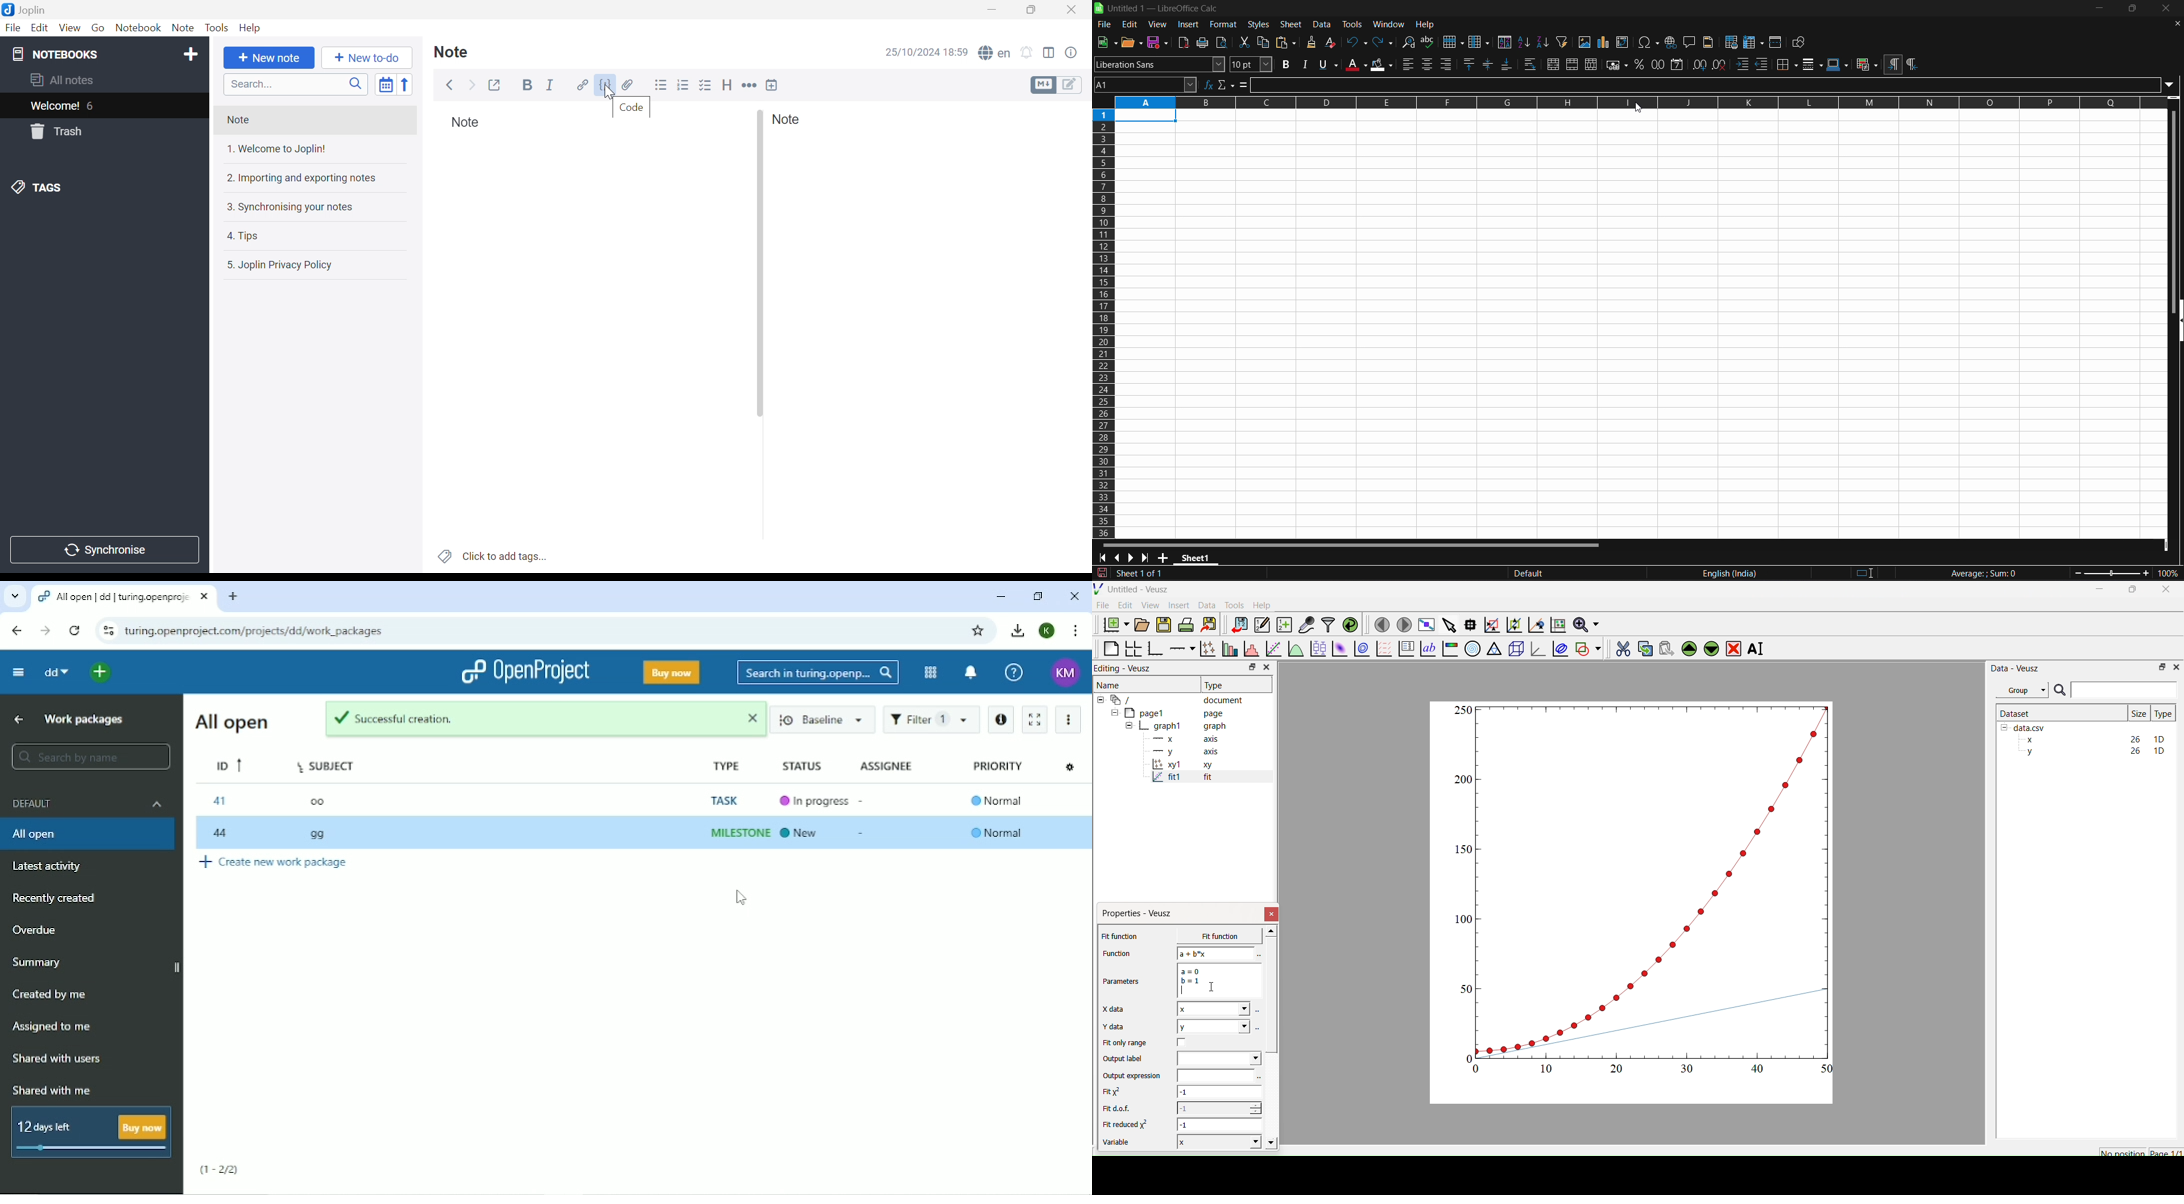 This screenshot has height=1204, width=2184. What do you see at coordinates (1800, 43) in the screenshot?
I see `show draw functions` at bounding box center [1800, 43].